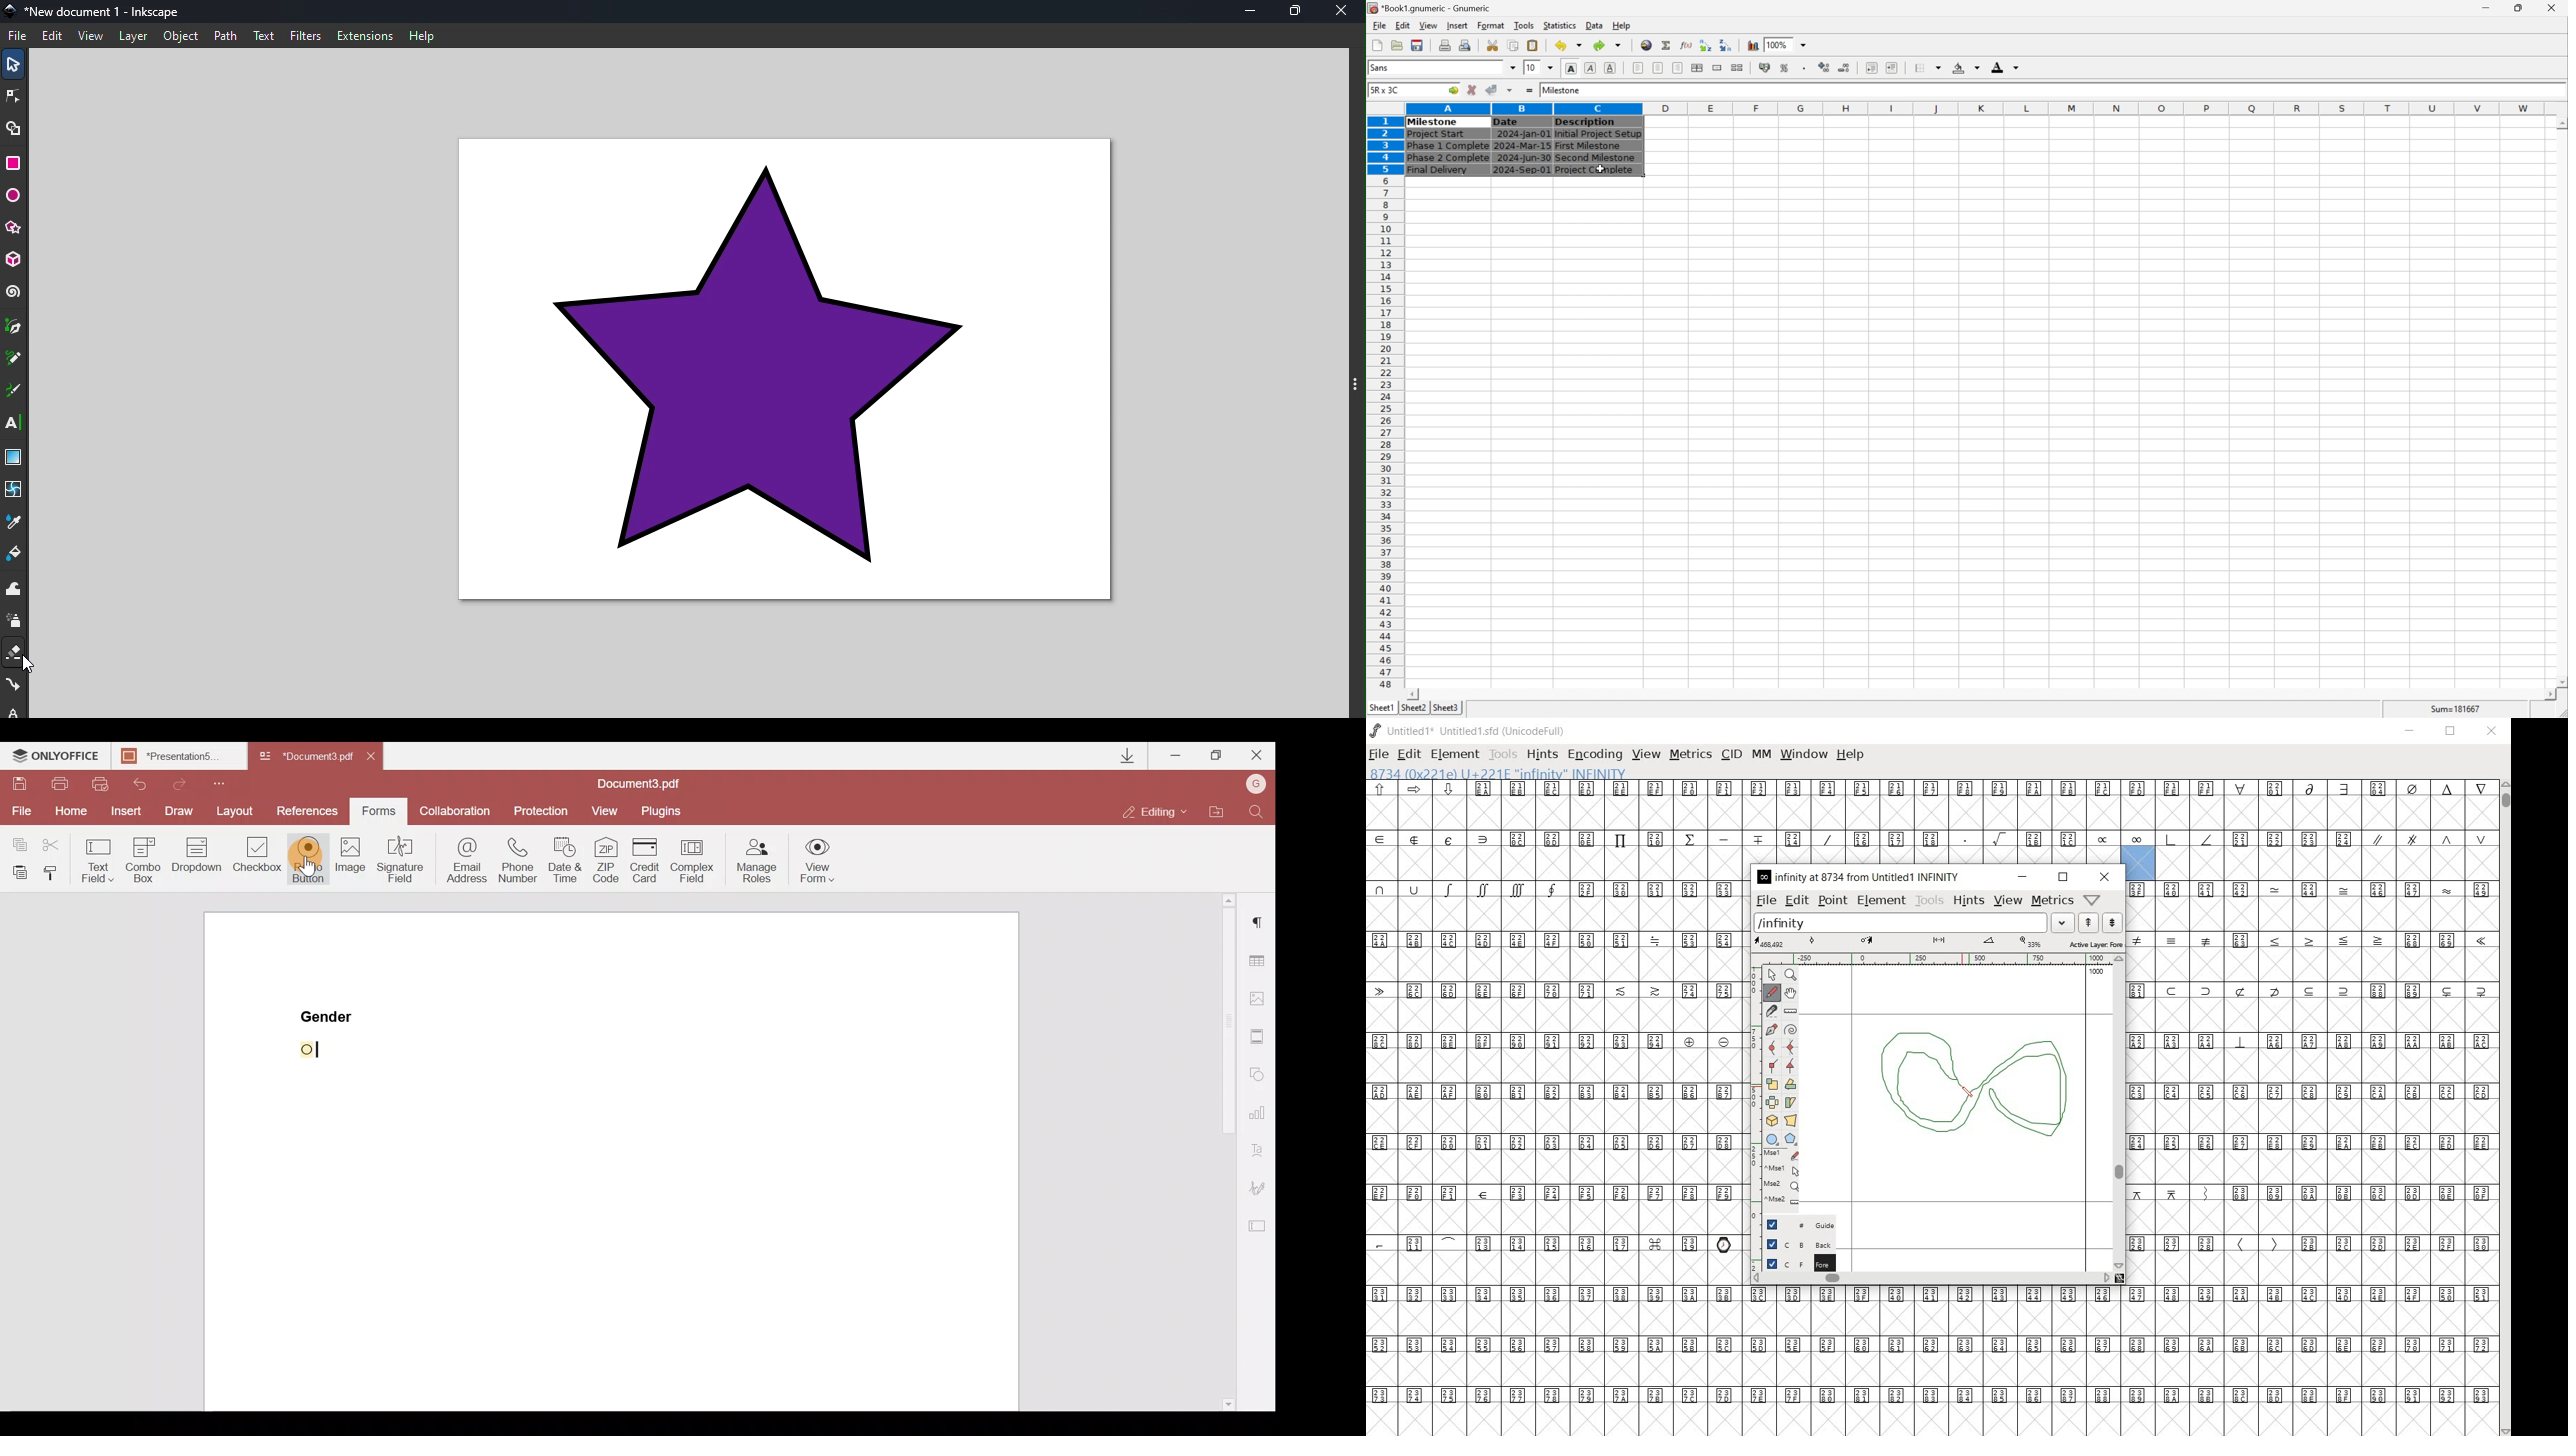  I want to click on empty glyph slots, so click(1932, 1319).